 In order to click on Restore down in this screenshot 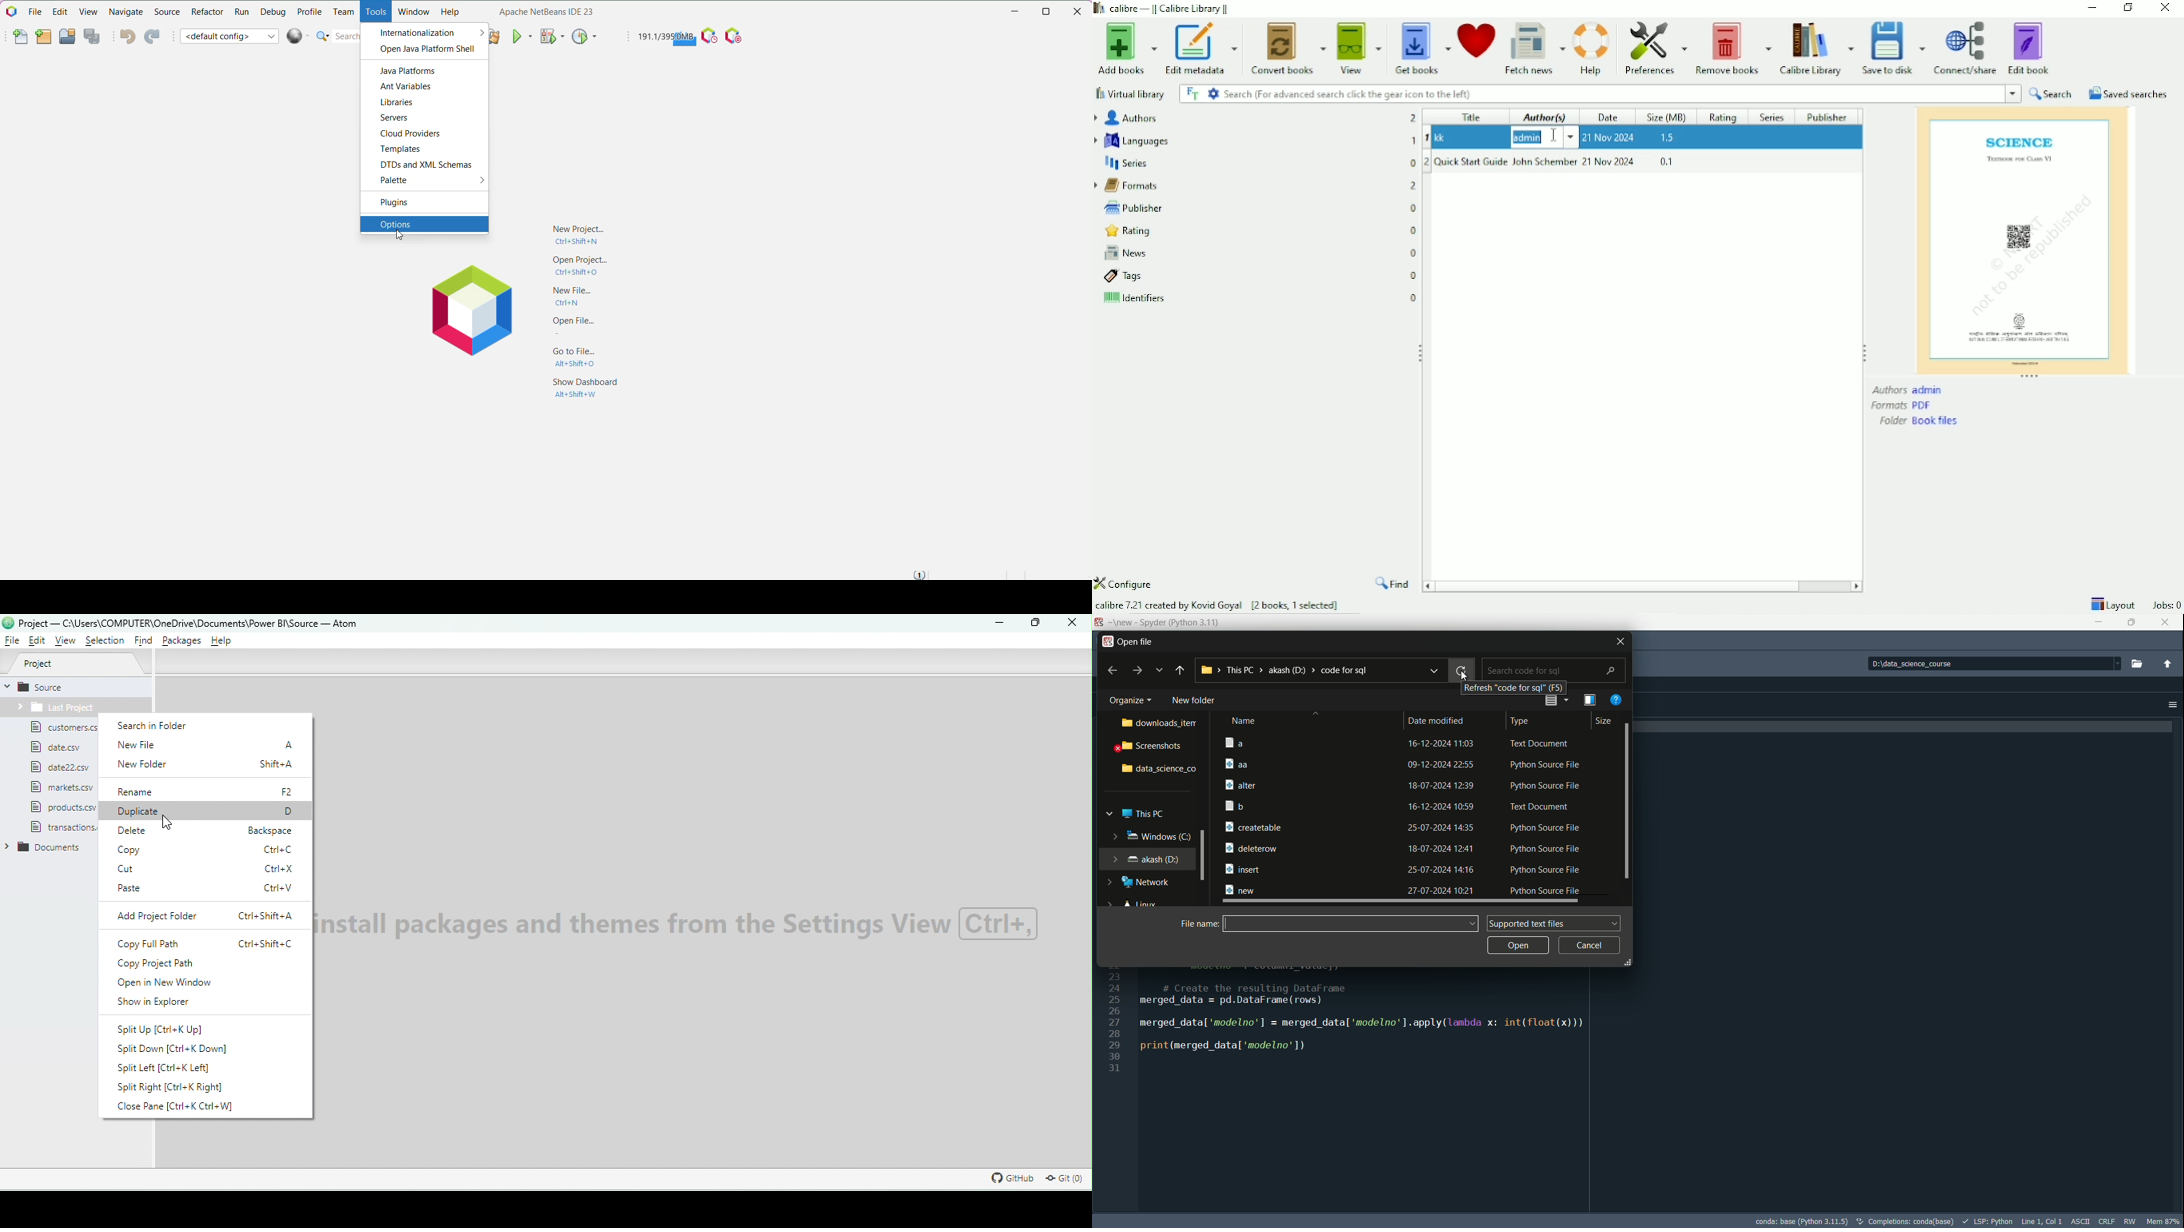, I will do `click(2128, 8)`.